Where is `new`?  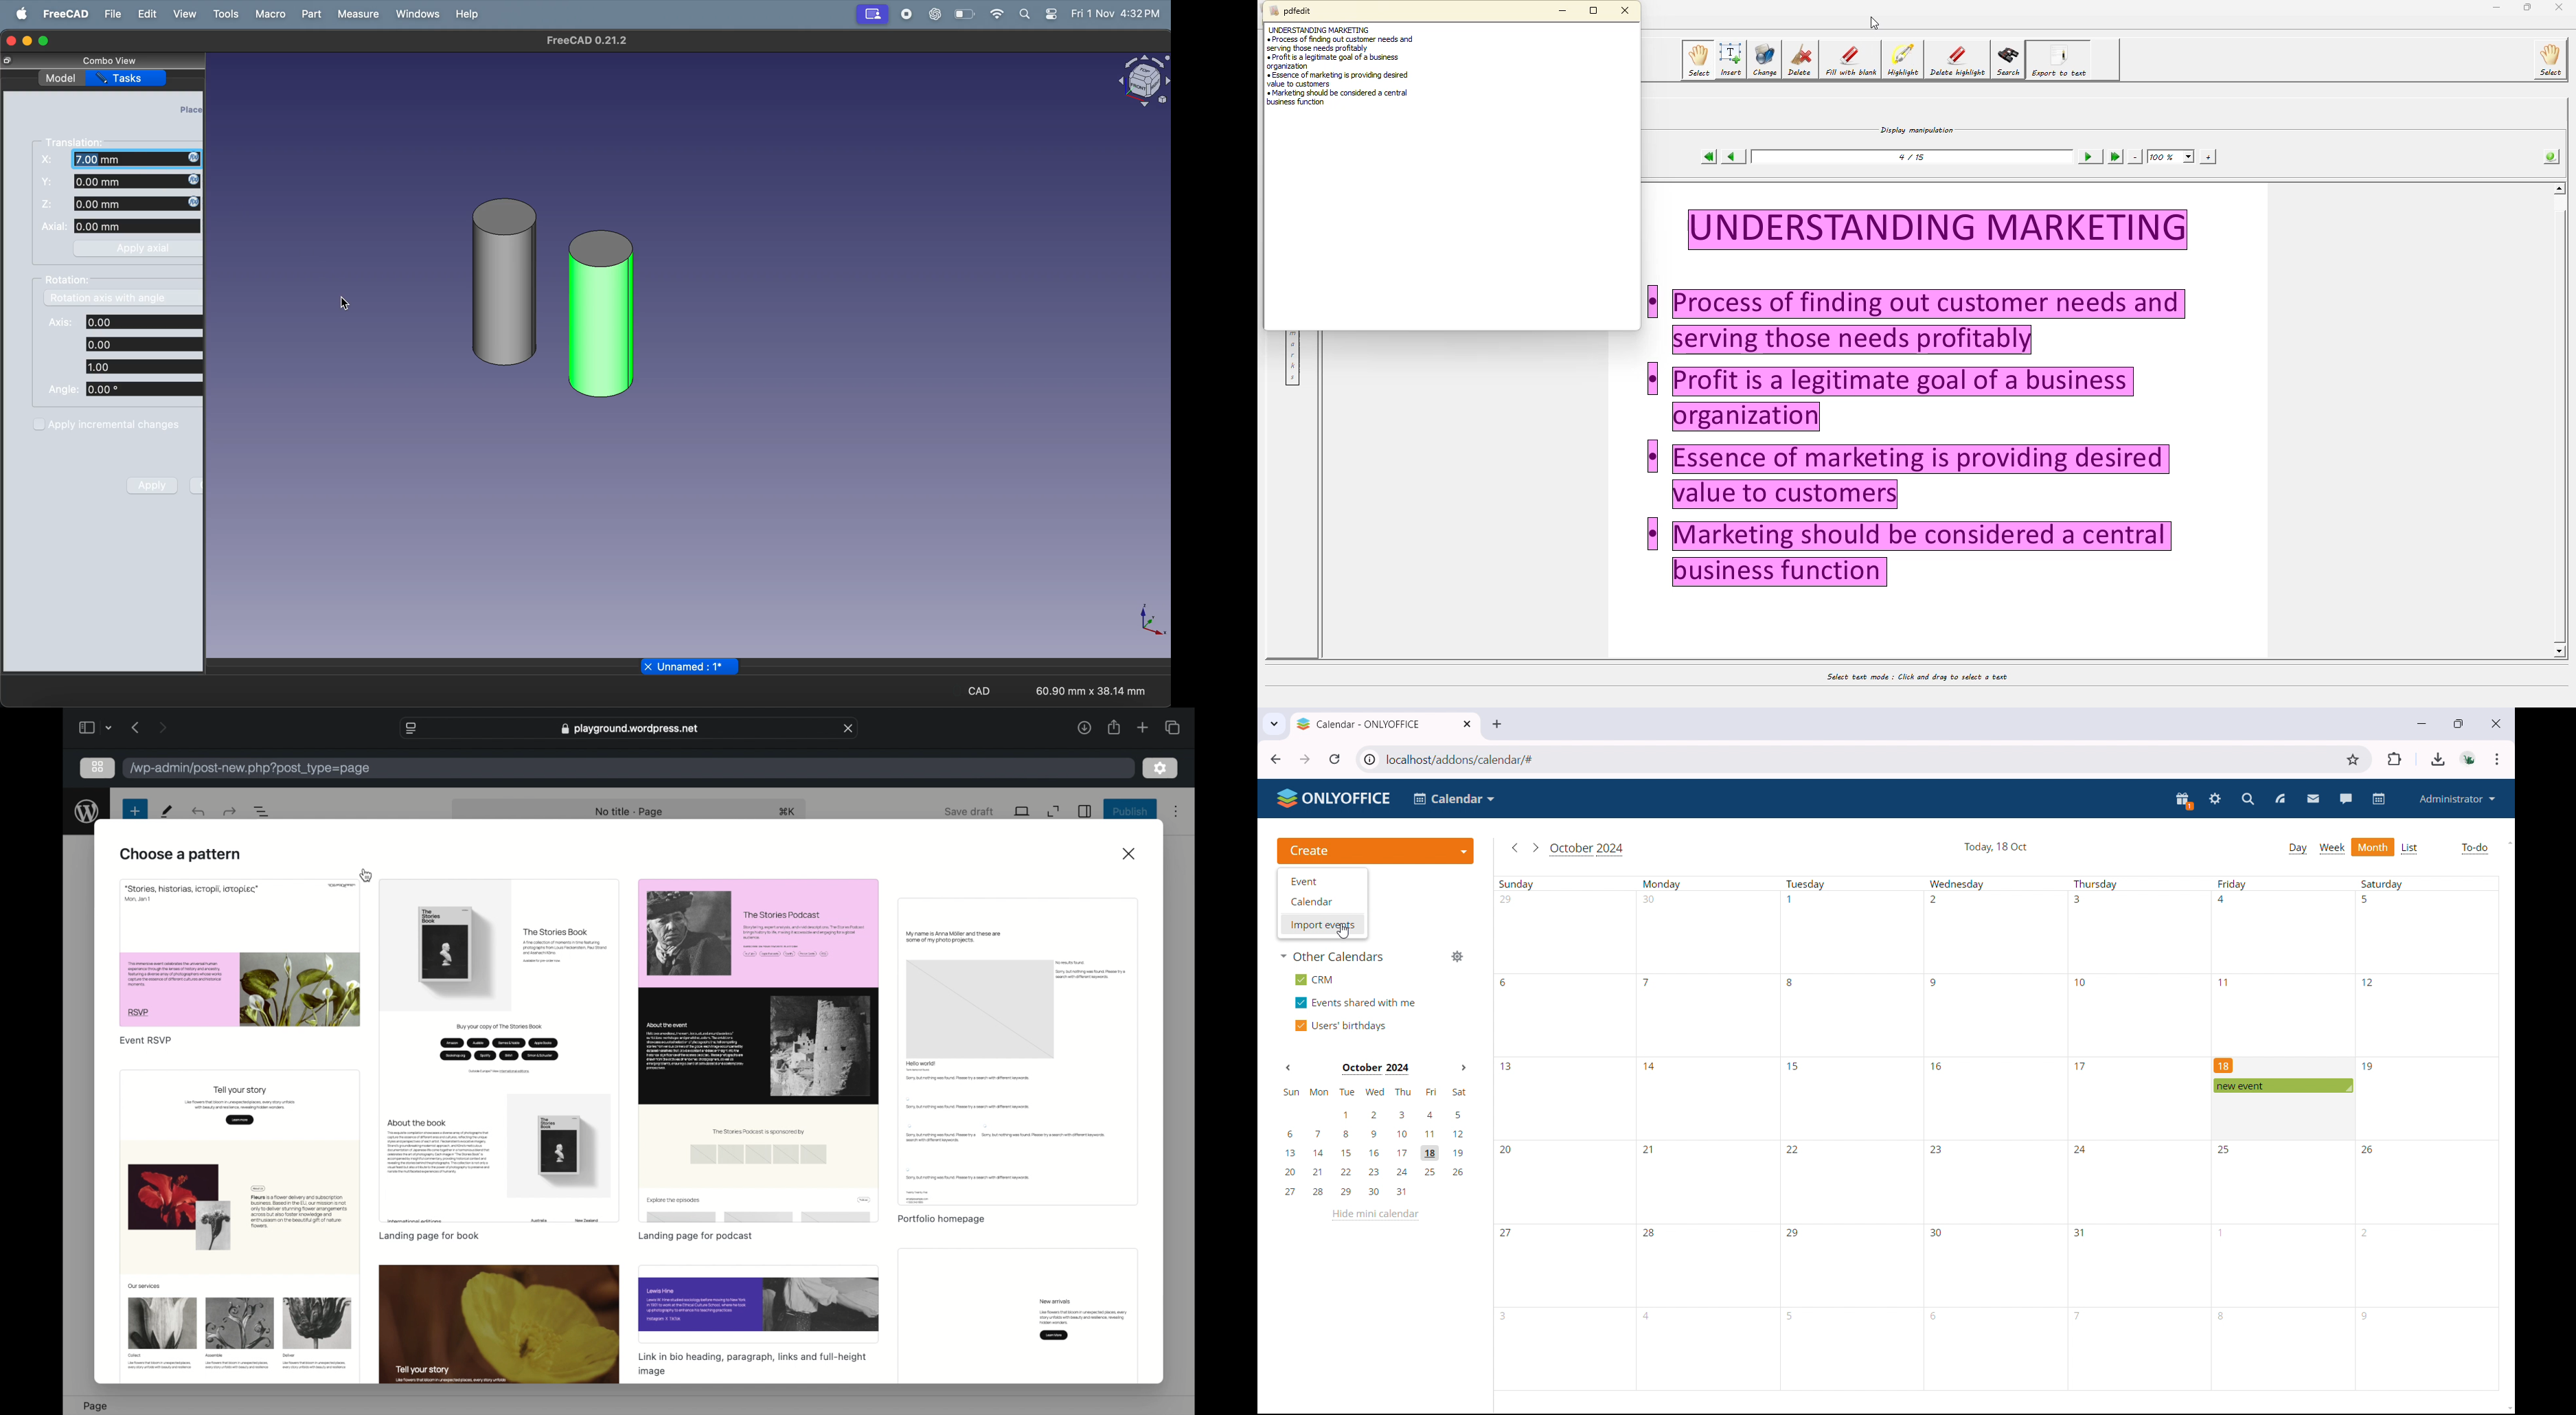 new is located at coordinates (135, 812).